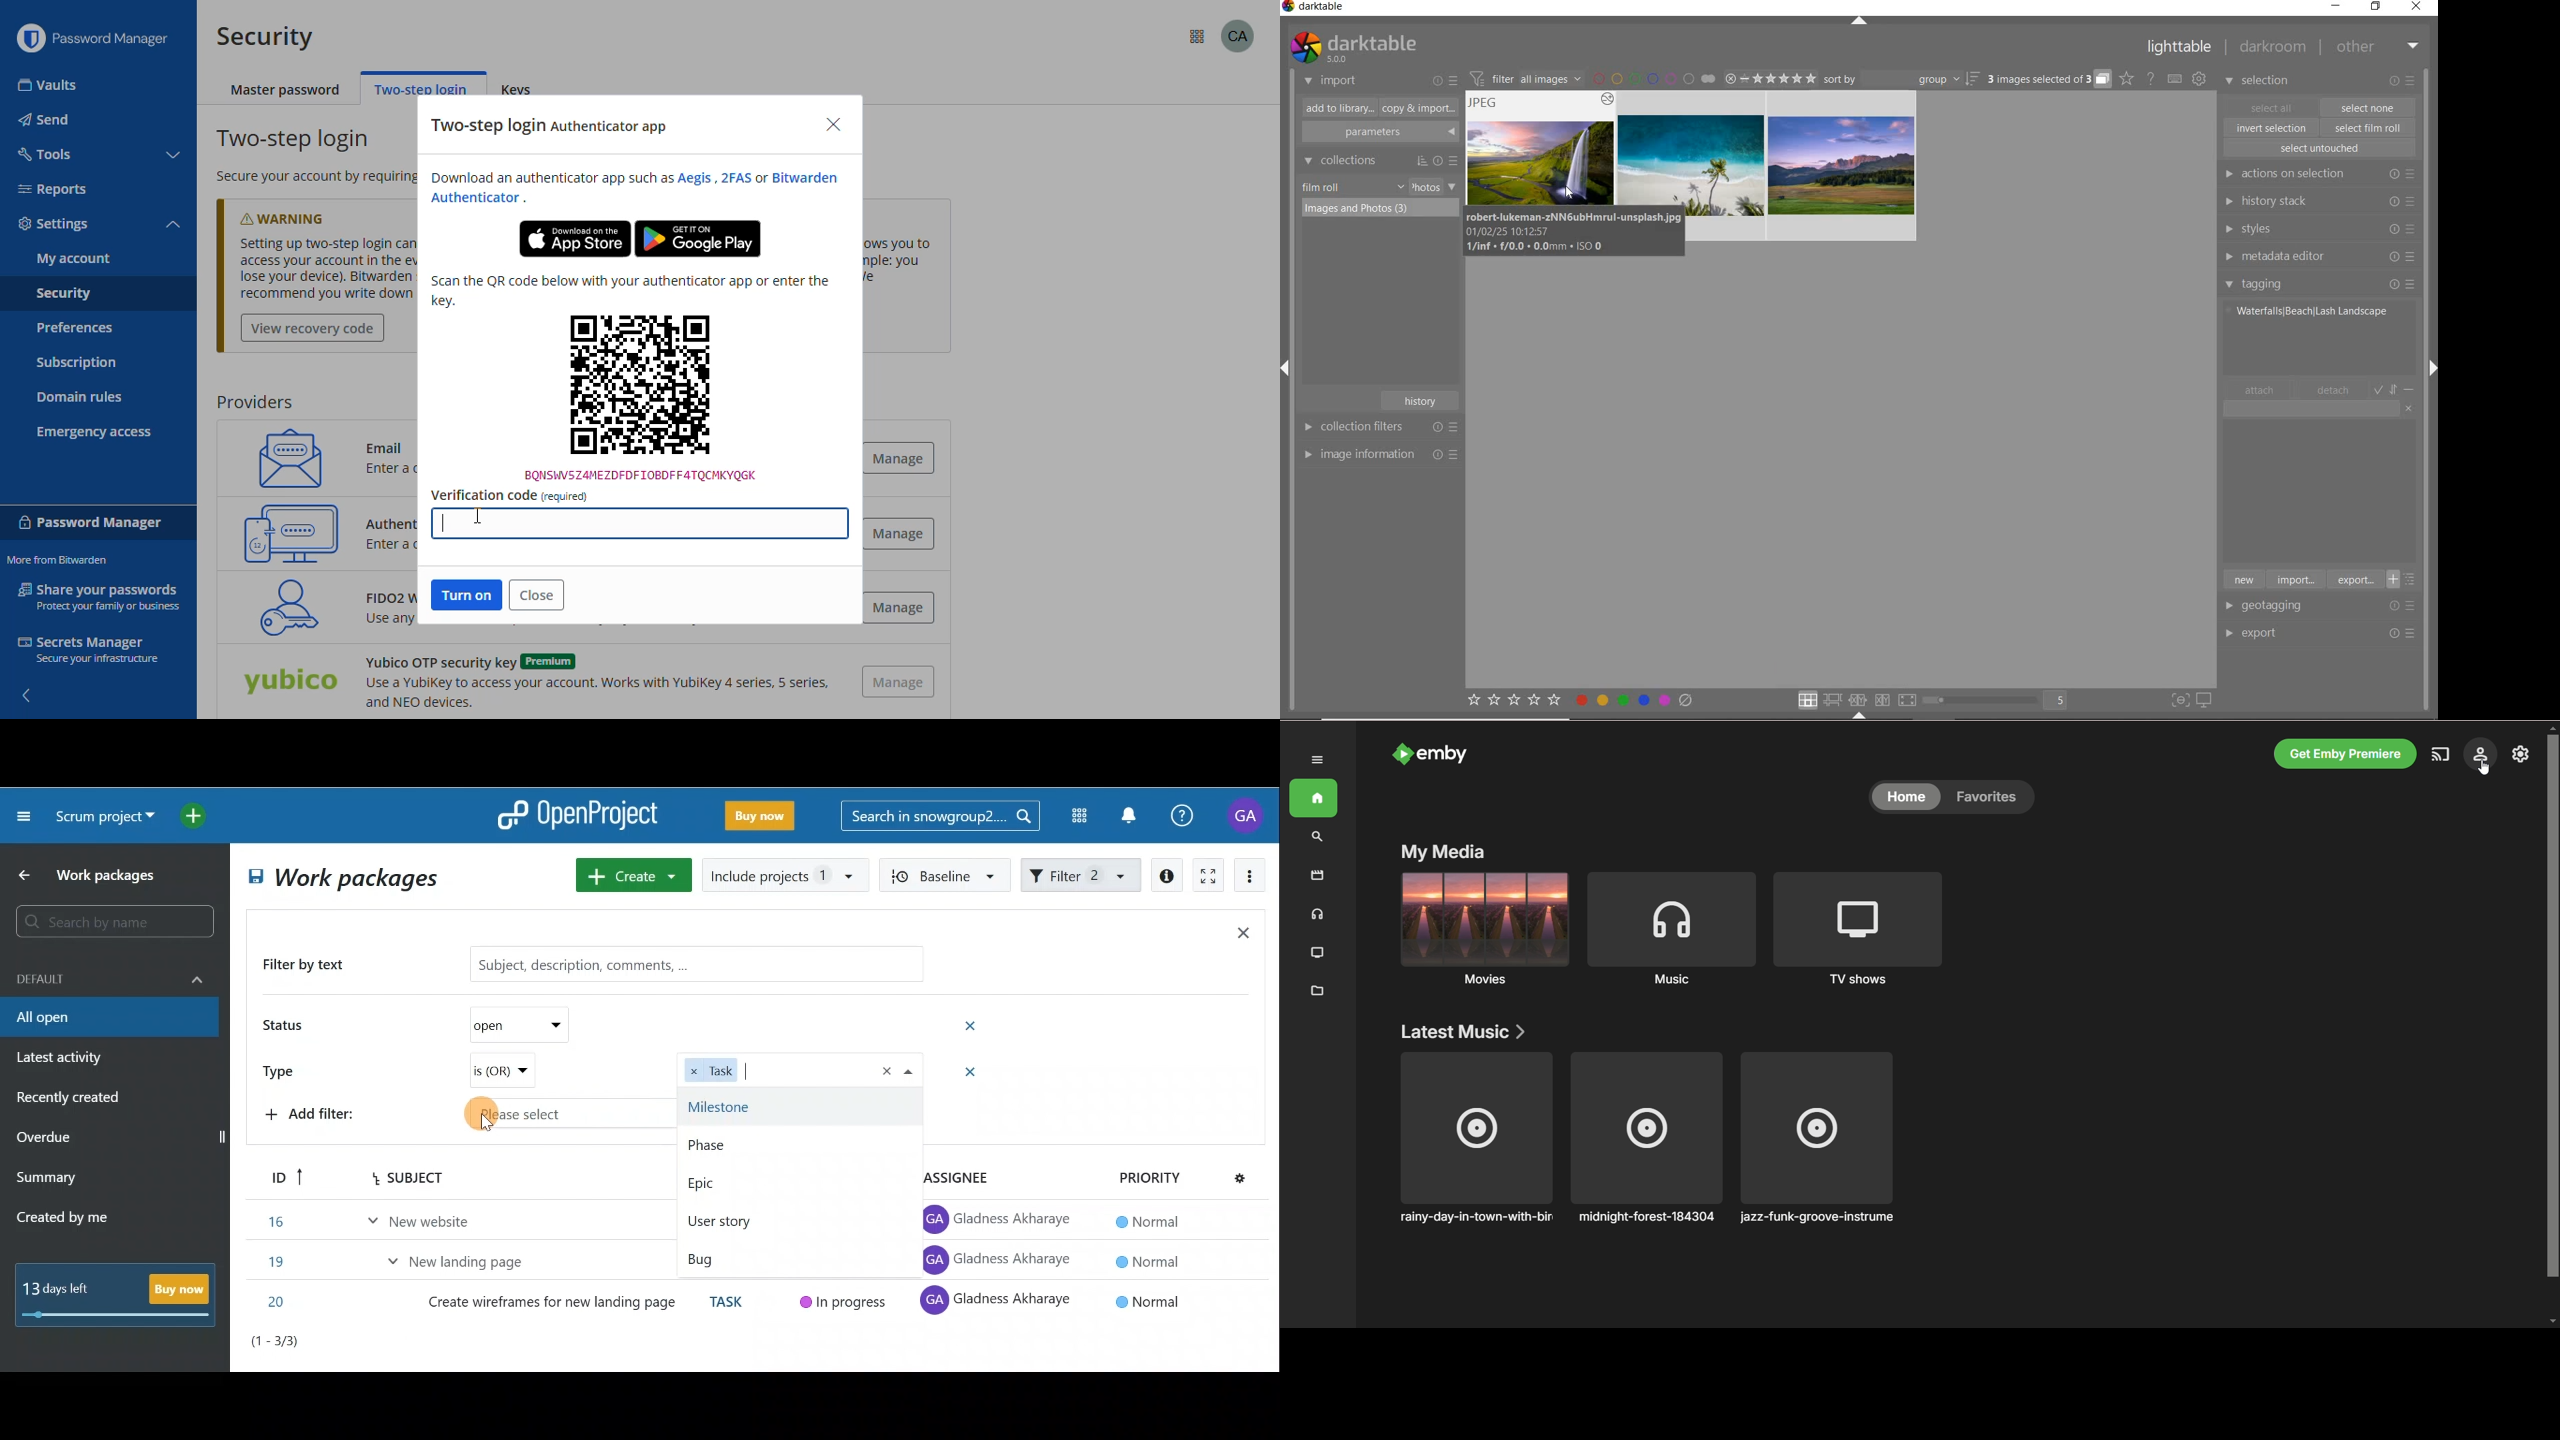 This screenshot has width=2576, height=1456. I want to click on Aegis , 2FAS, so click(713, 178).